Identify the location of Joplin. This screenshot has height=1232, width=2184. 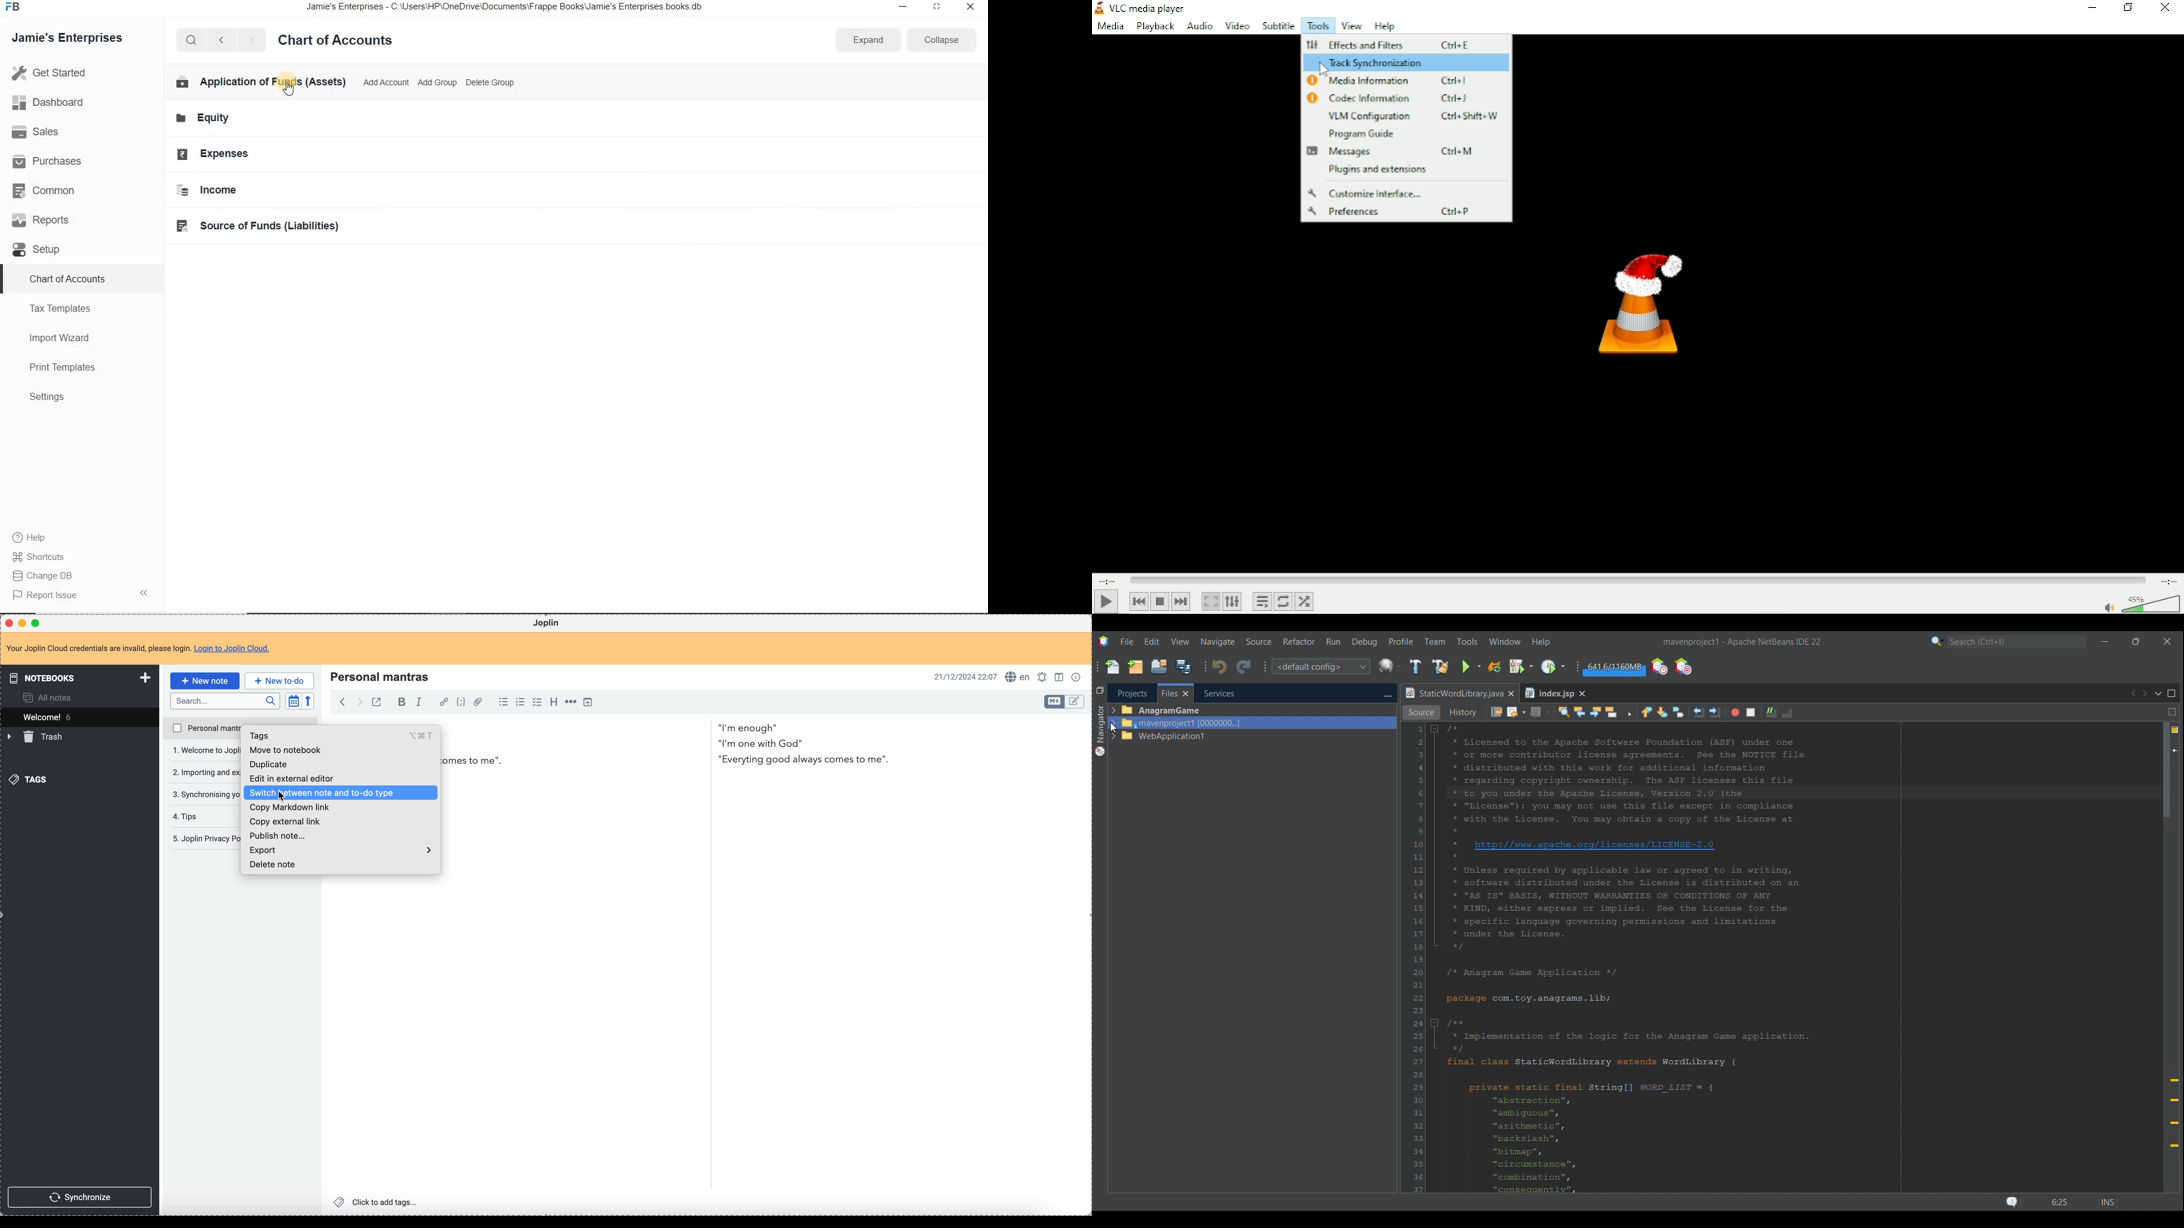
(545, 623).